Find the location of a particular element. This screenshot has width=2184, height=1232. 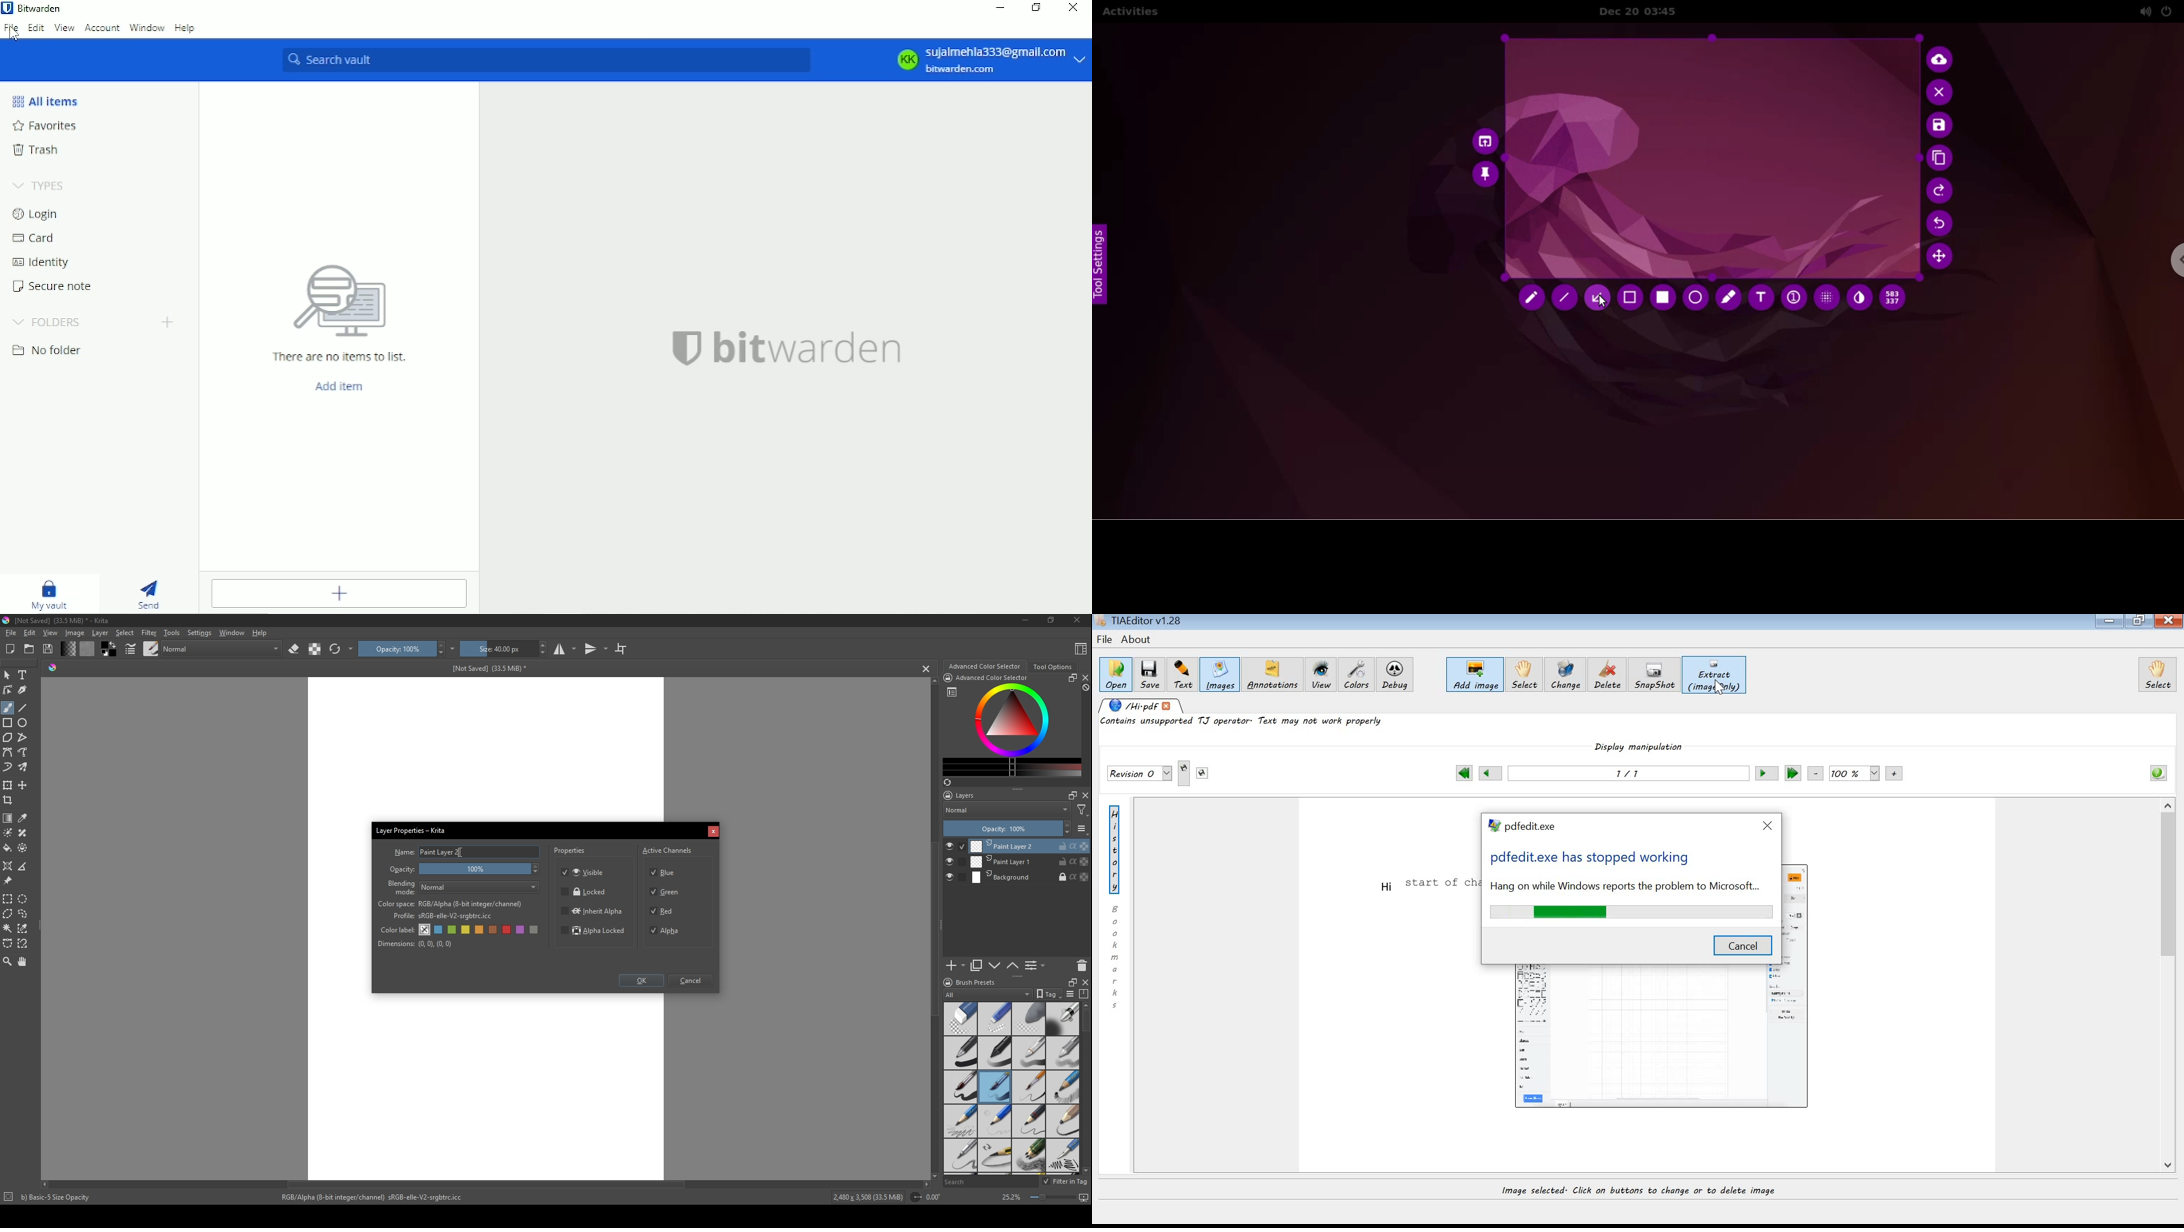

Create folder is located at coordinates (169, 322).